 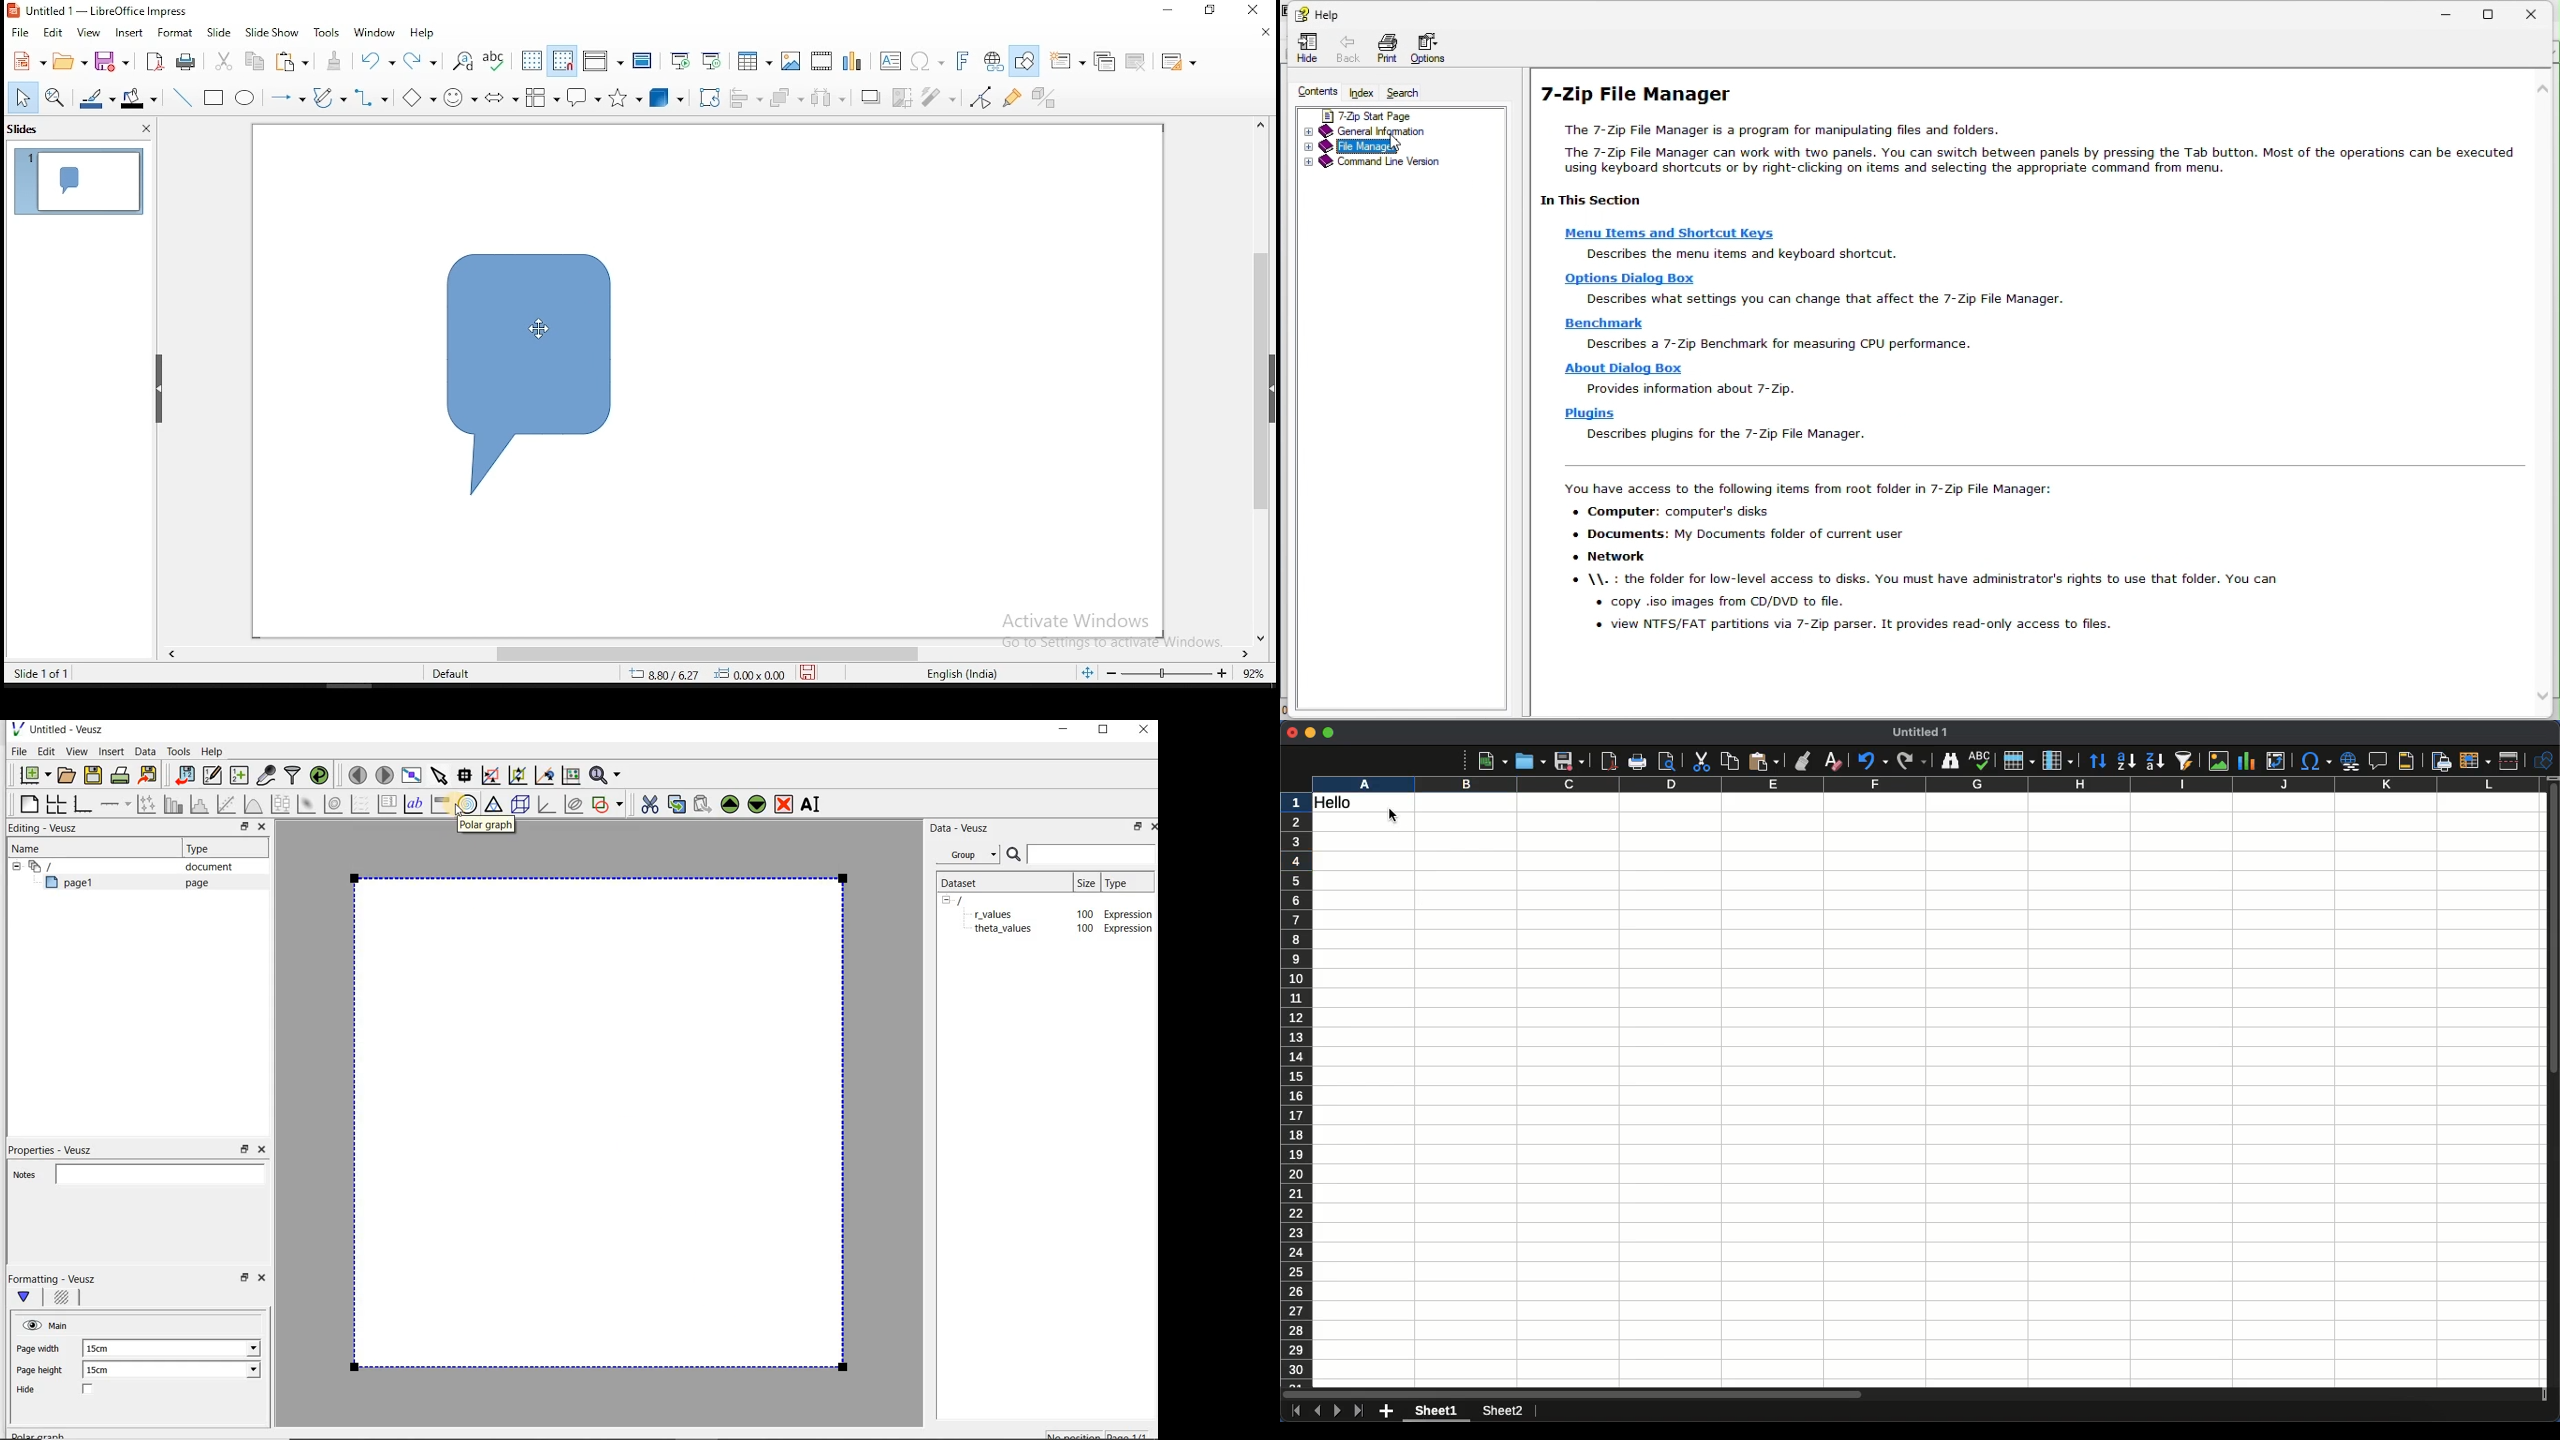 I want to click on redo, so click(x=425, y=61).